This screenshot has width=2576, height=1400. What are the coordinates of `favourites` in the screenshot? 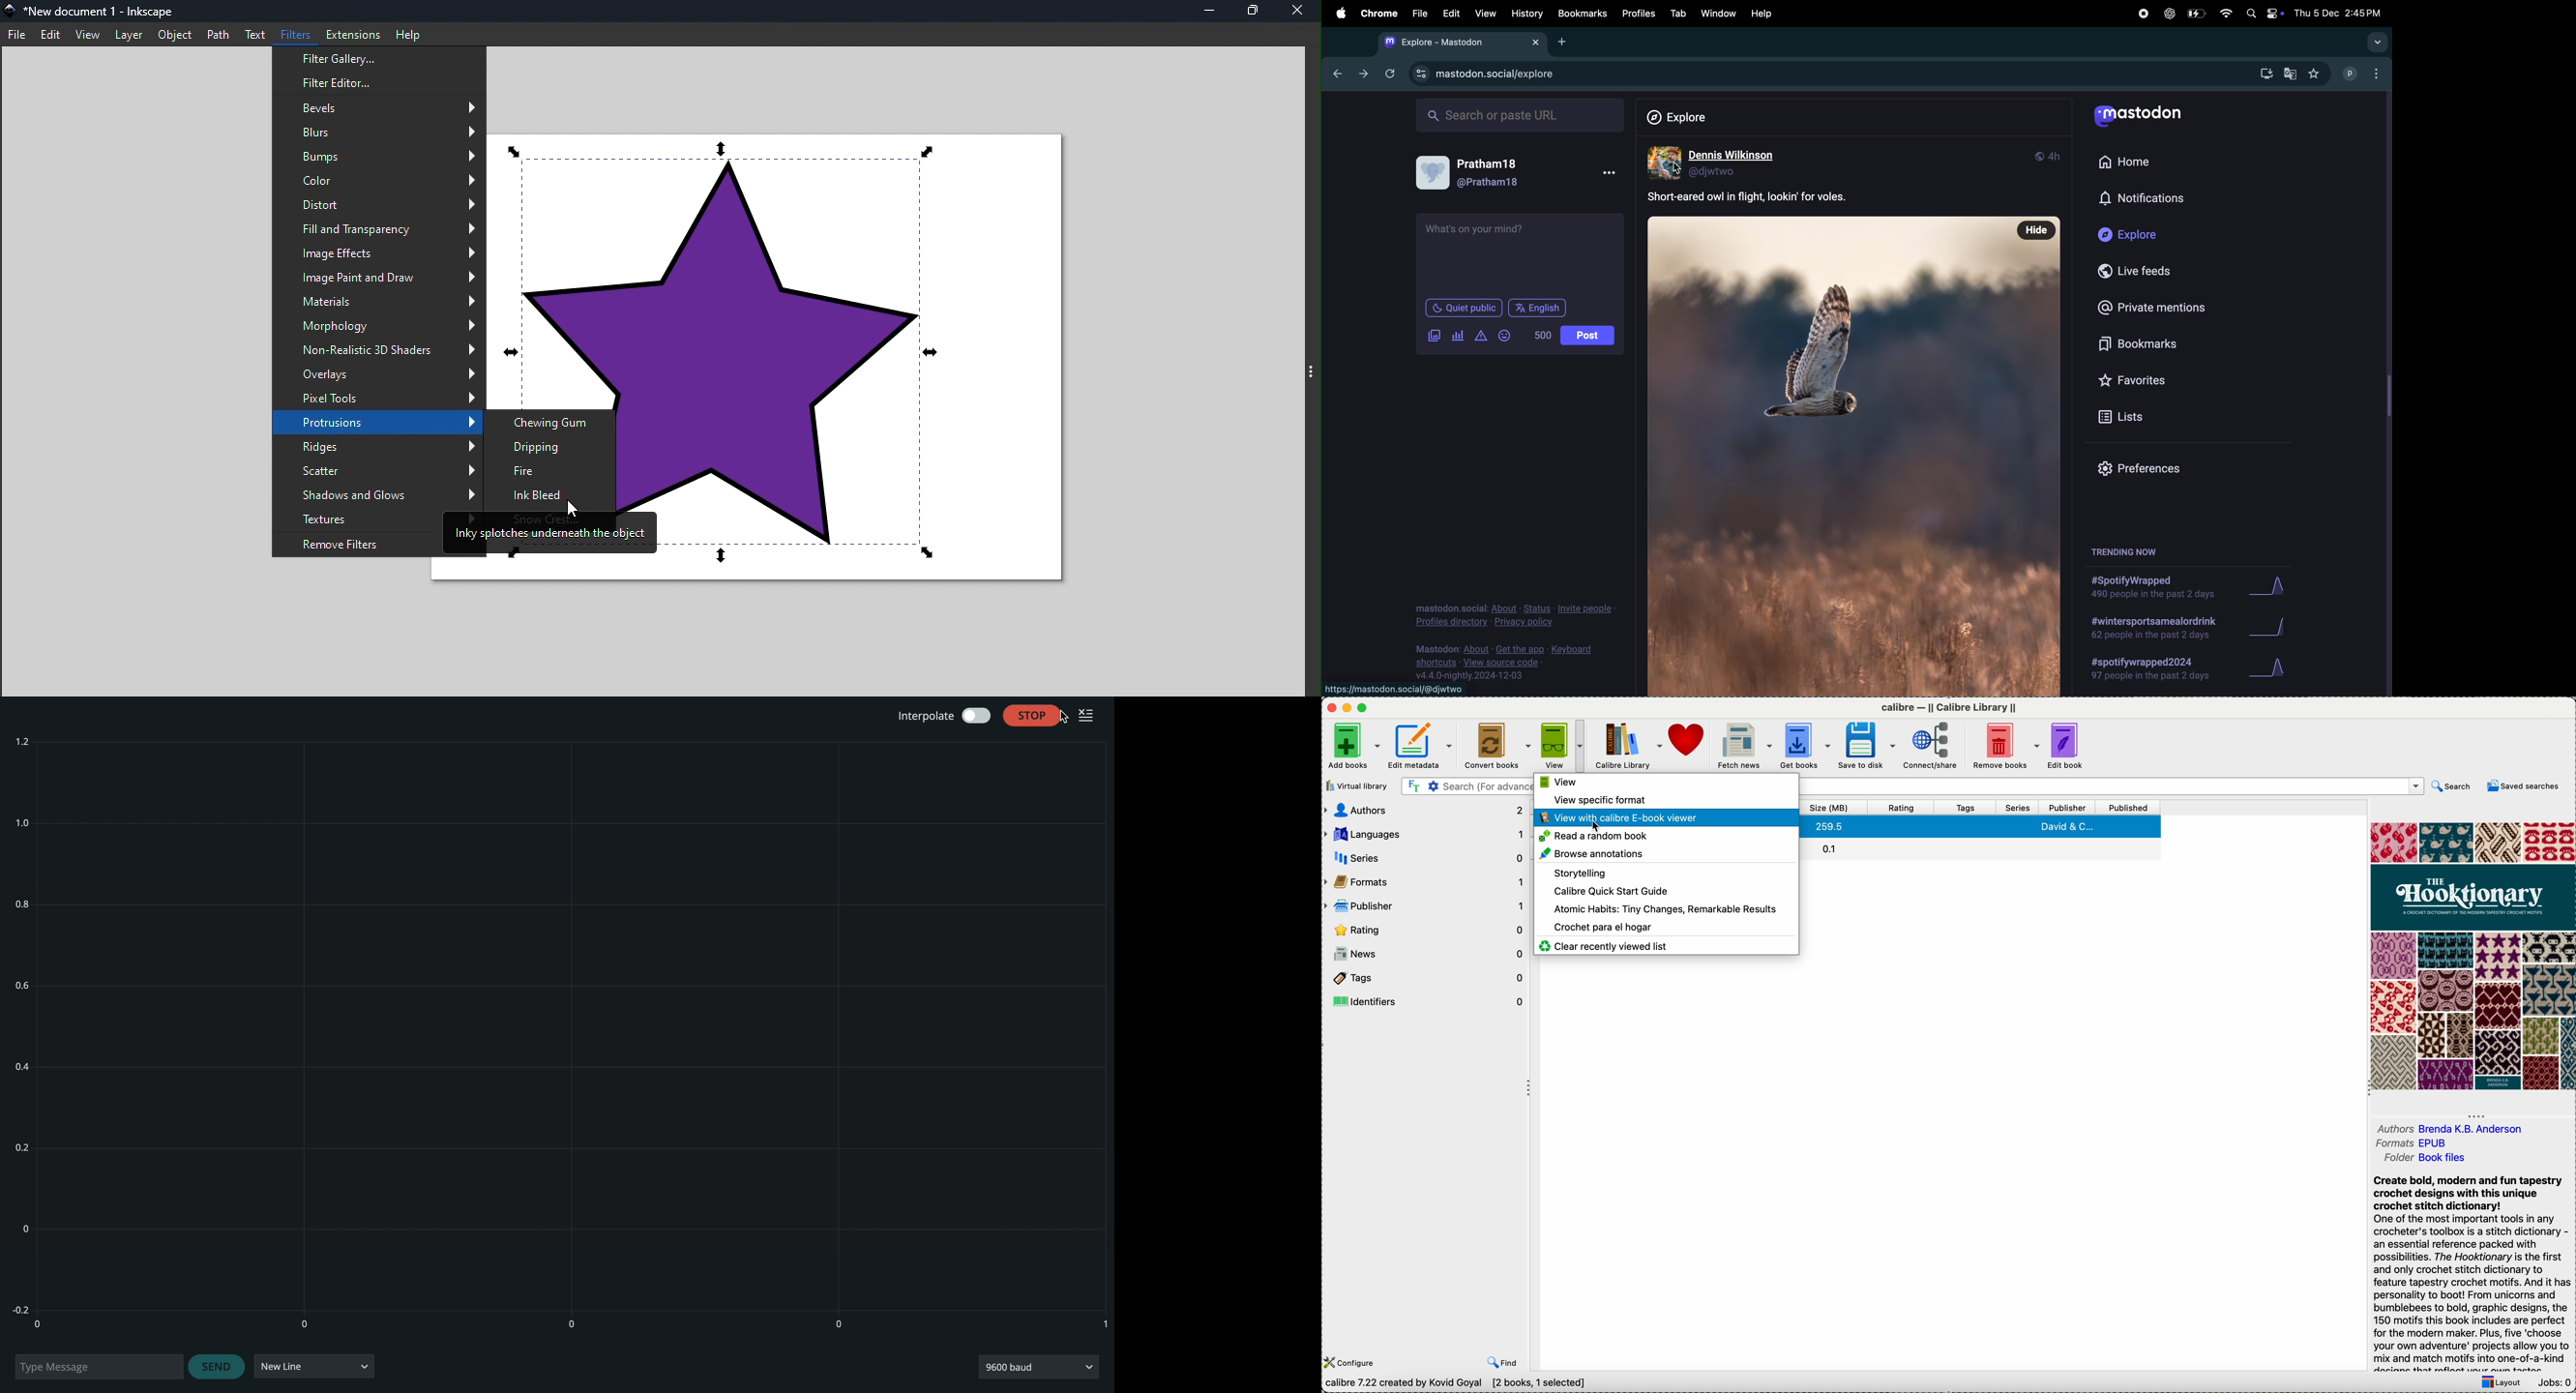 It's located at (2136, 381).